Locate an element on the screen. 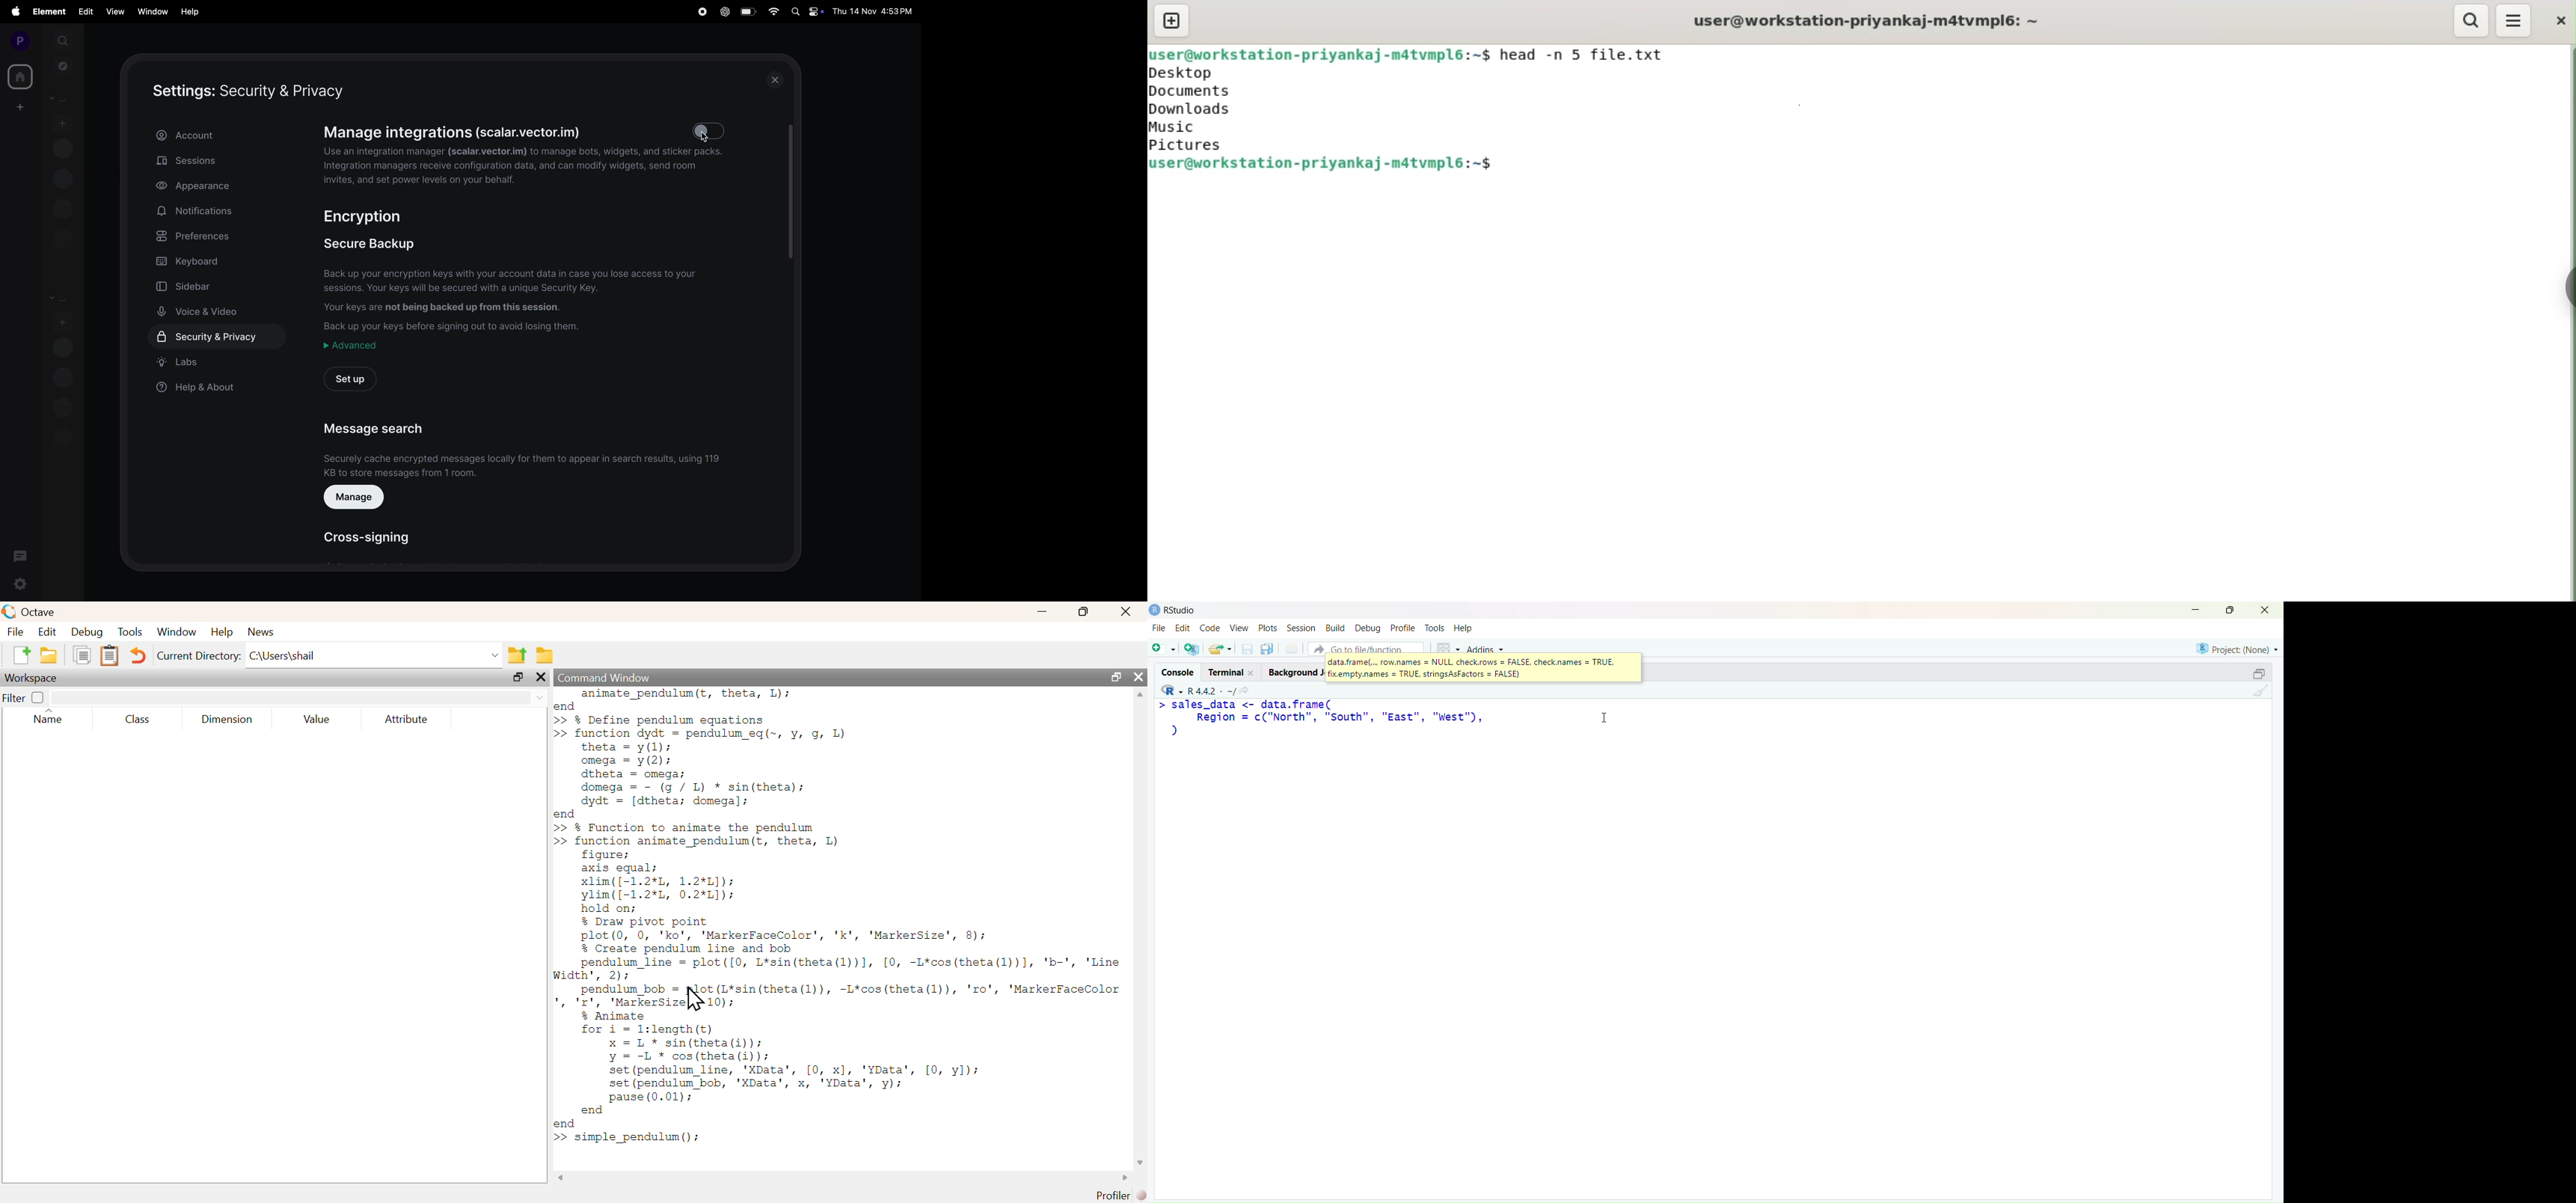  save as is located at coordinates (1267, 649).